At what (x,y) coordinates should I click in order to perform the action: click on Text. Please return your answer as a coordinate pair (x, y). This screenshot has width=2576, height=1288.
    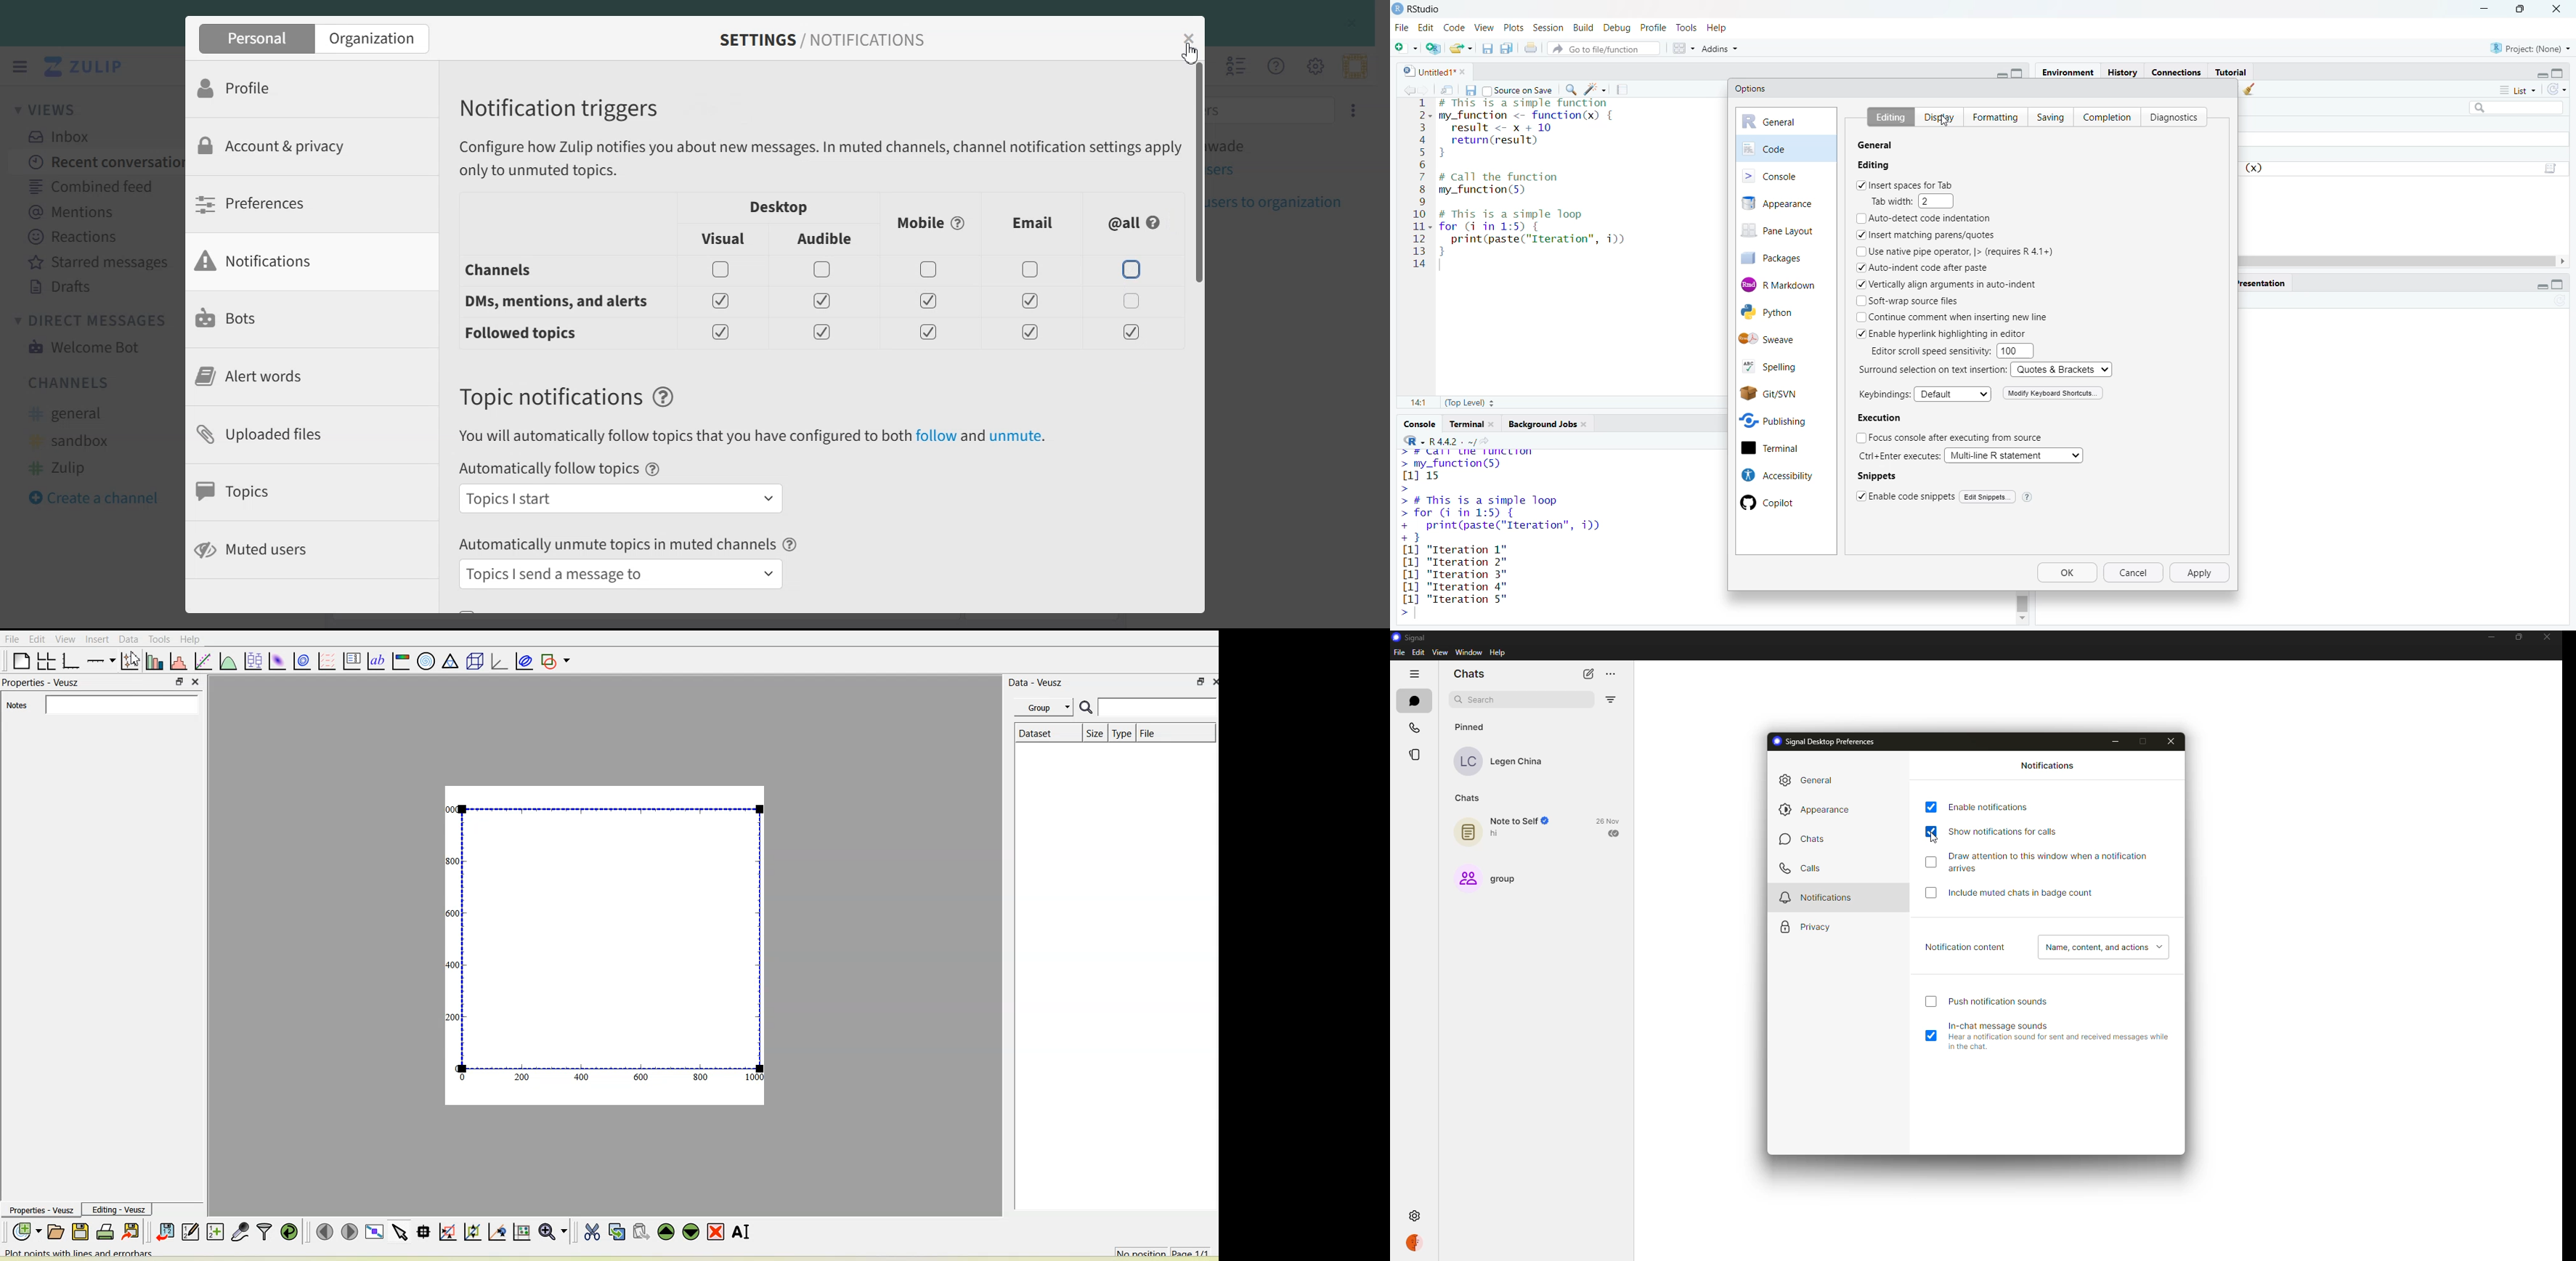
    Looking at the image, I should click on (549, 397).